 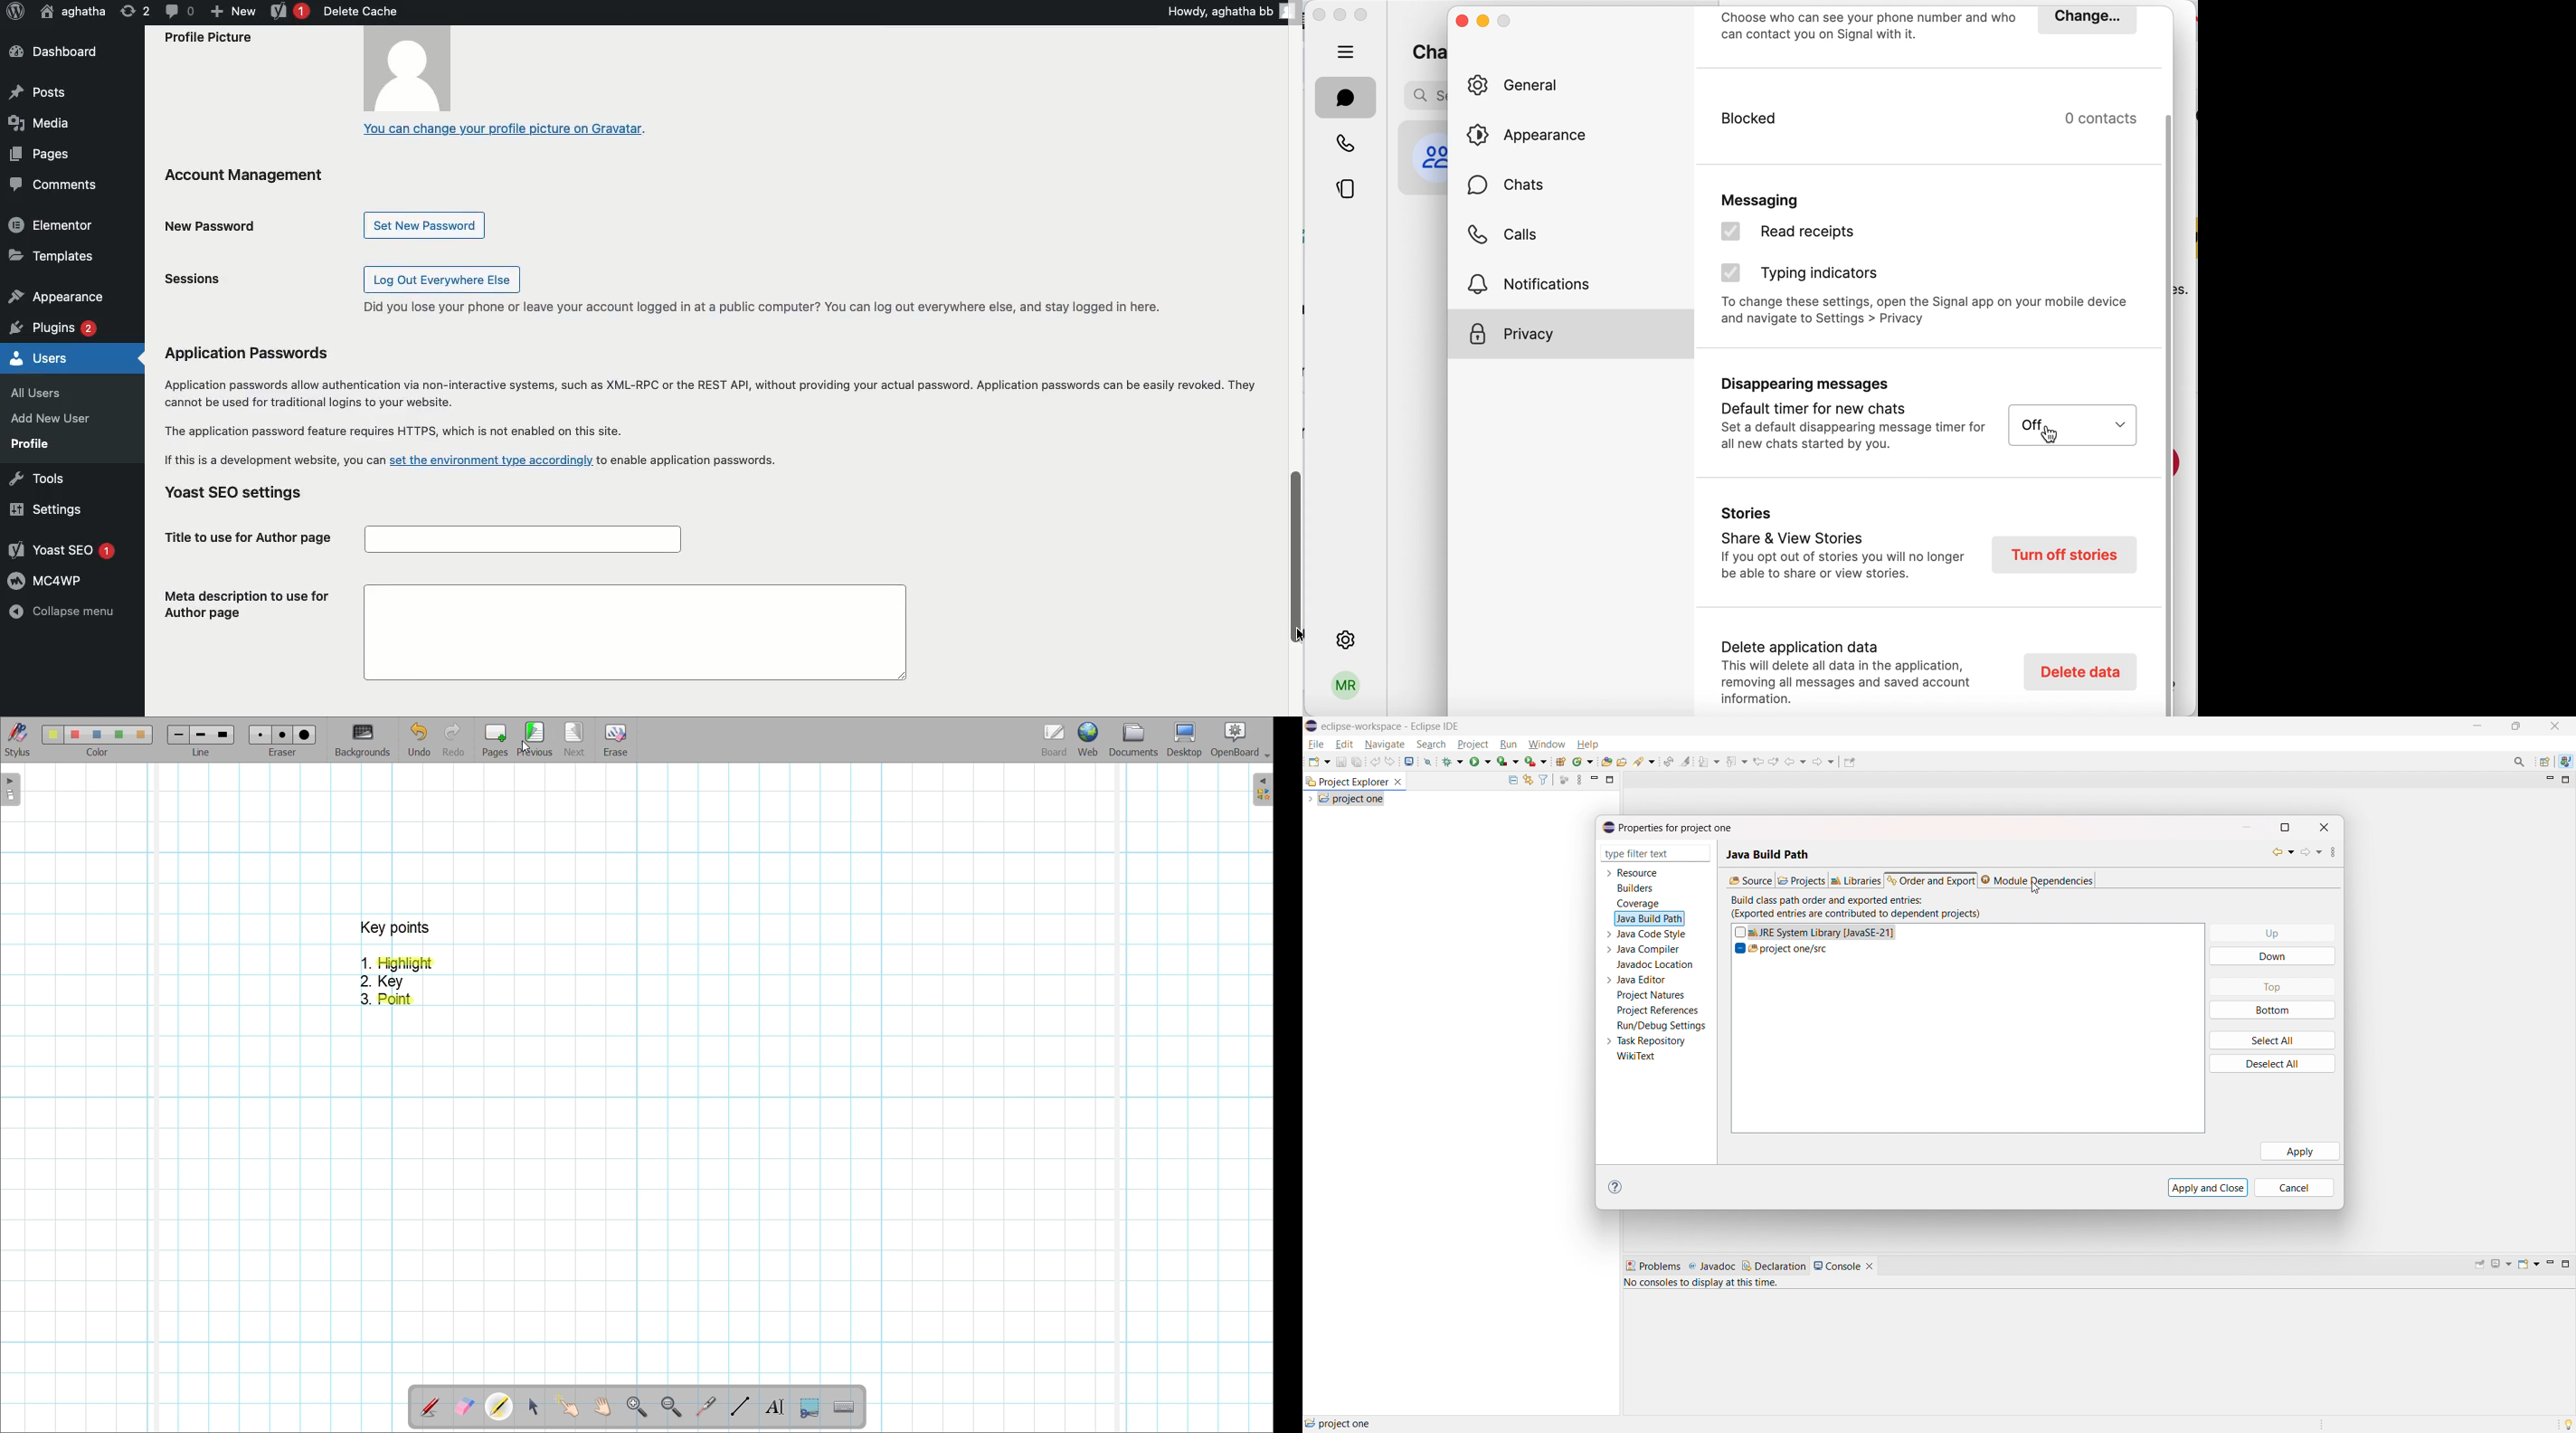 I want to click on color4, so click(x=118, y=734).